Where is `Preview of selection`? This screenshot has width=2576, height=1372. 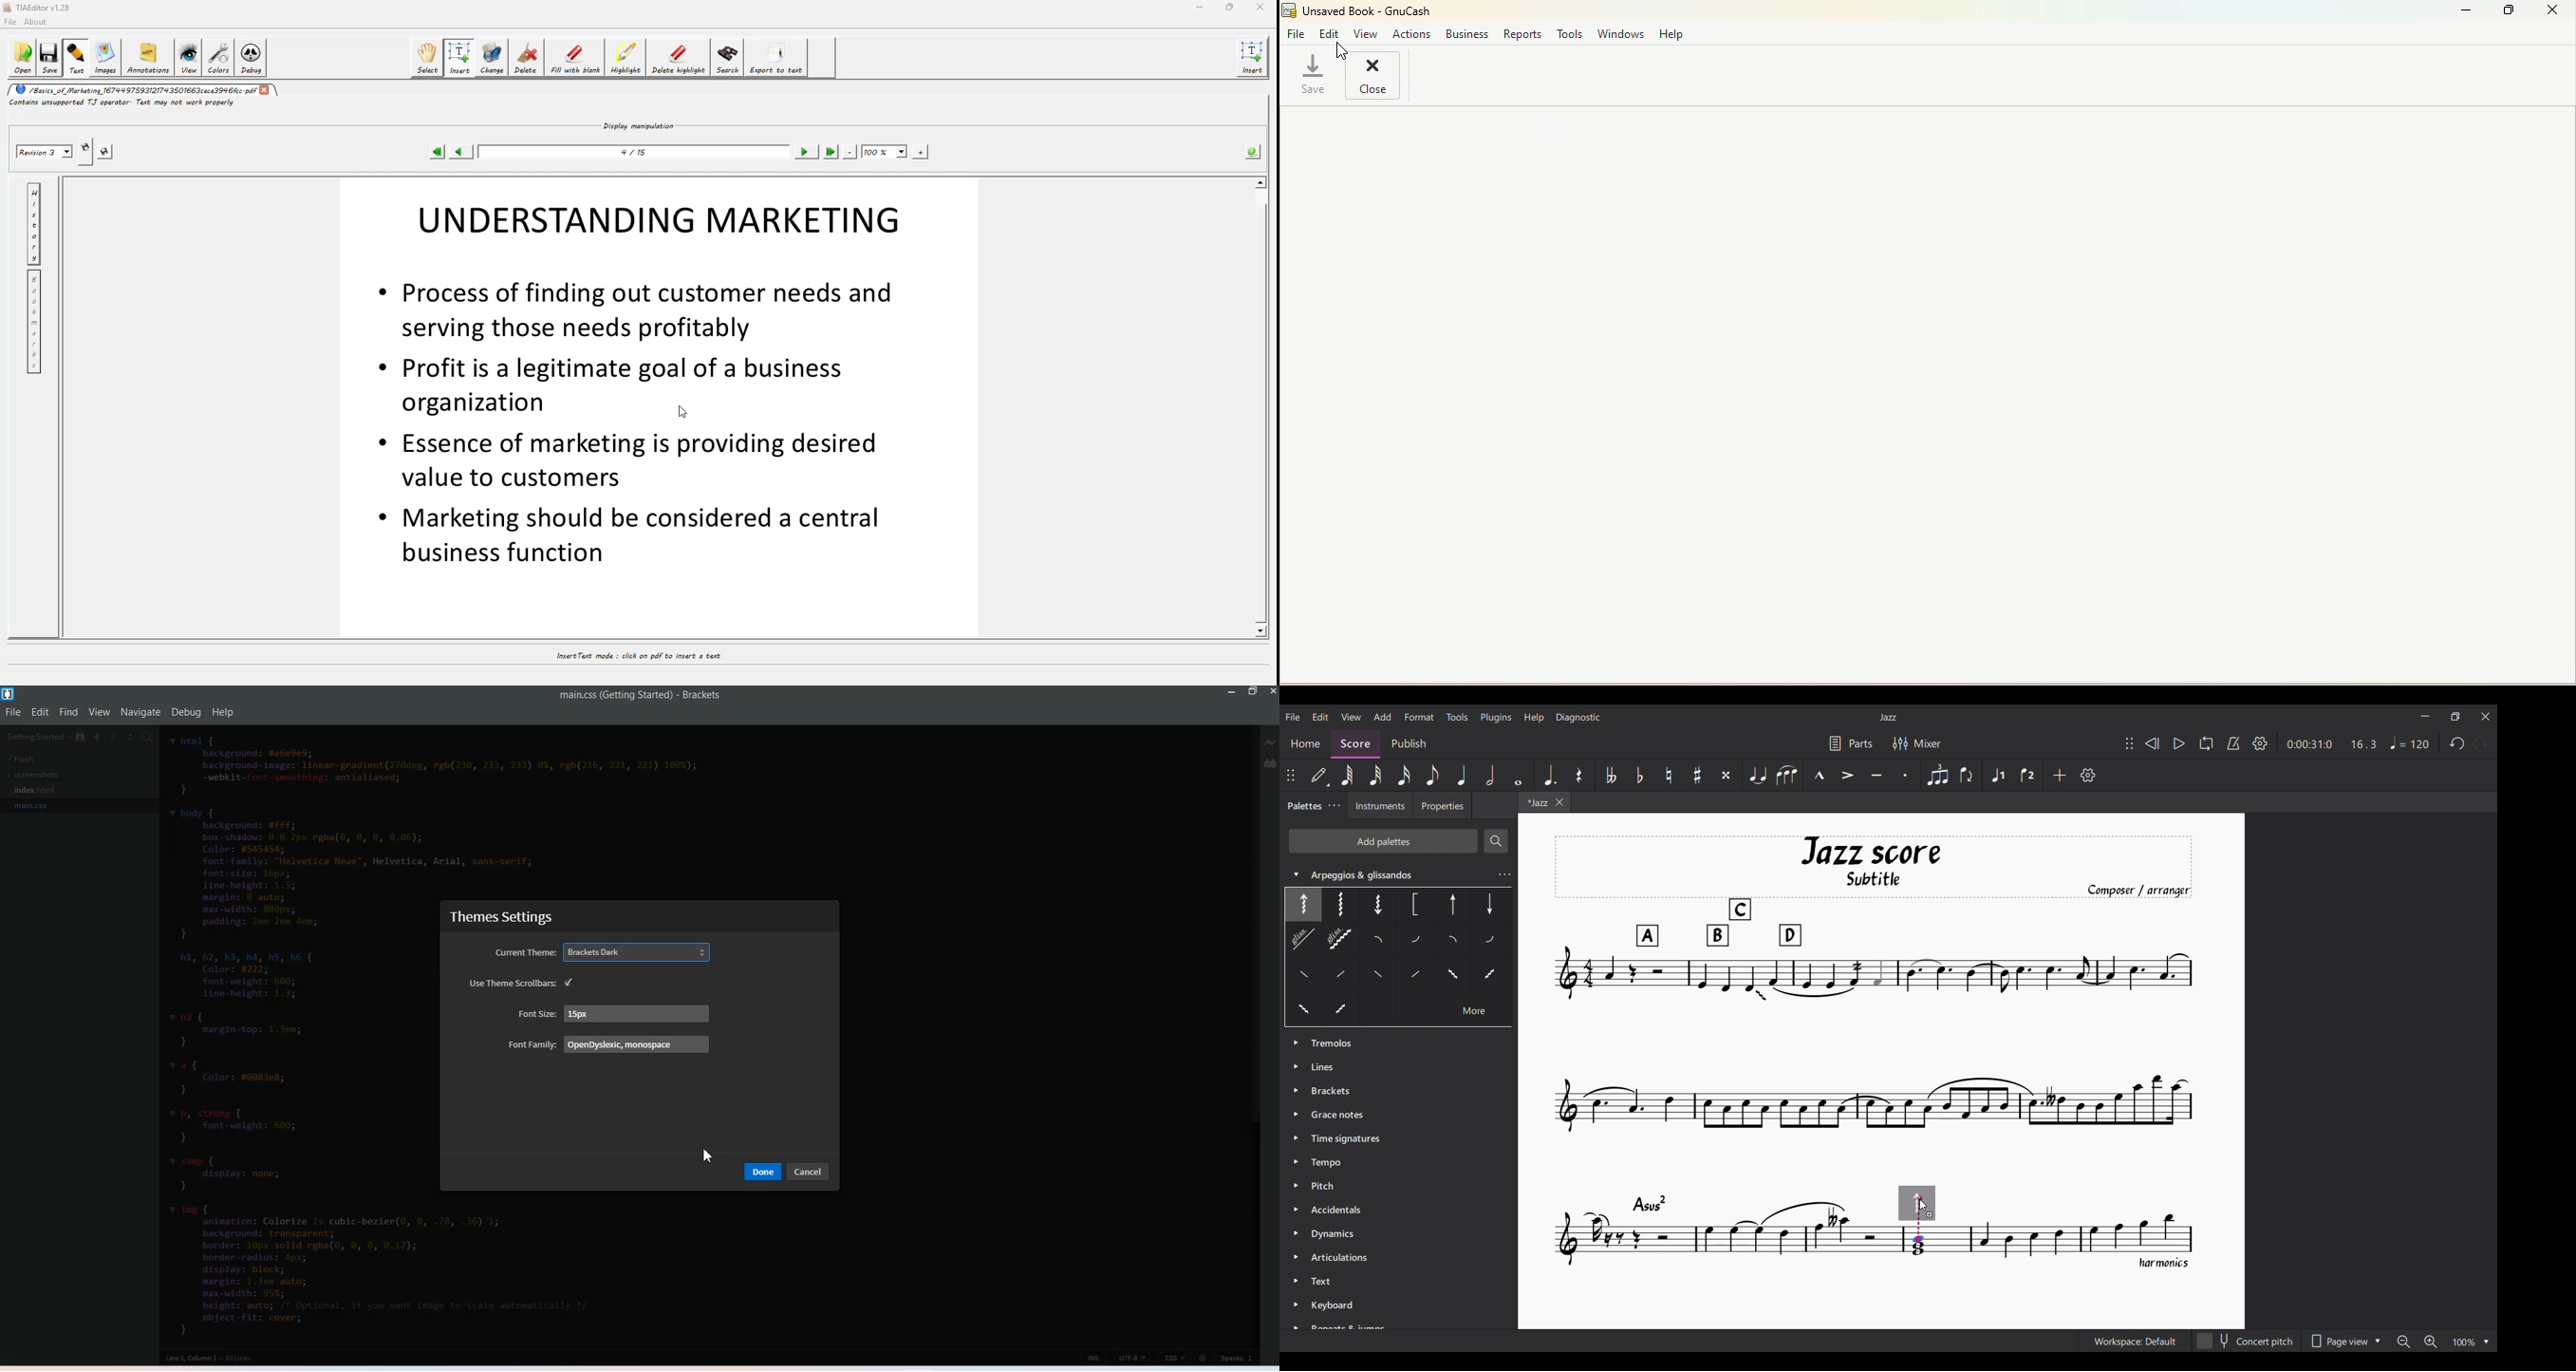
Preview of selection is located at coordinates (1917, 1203).